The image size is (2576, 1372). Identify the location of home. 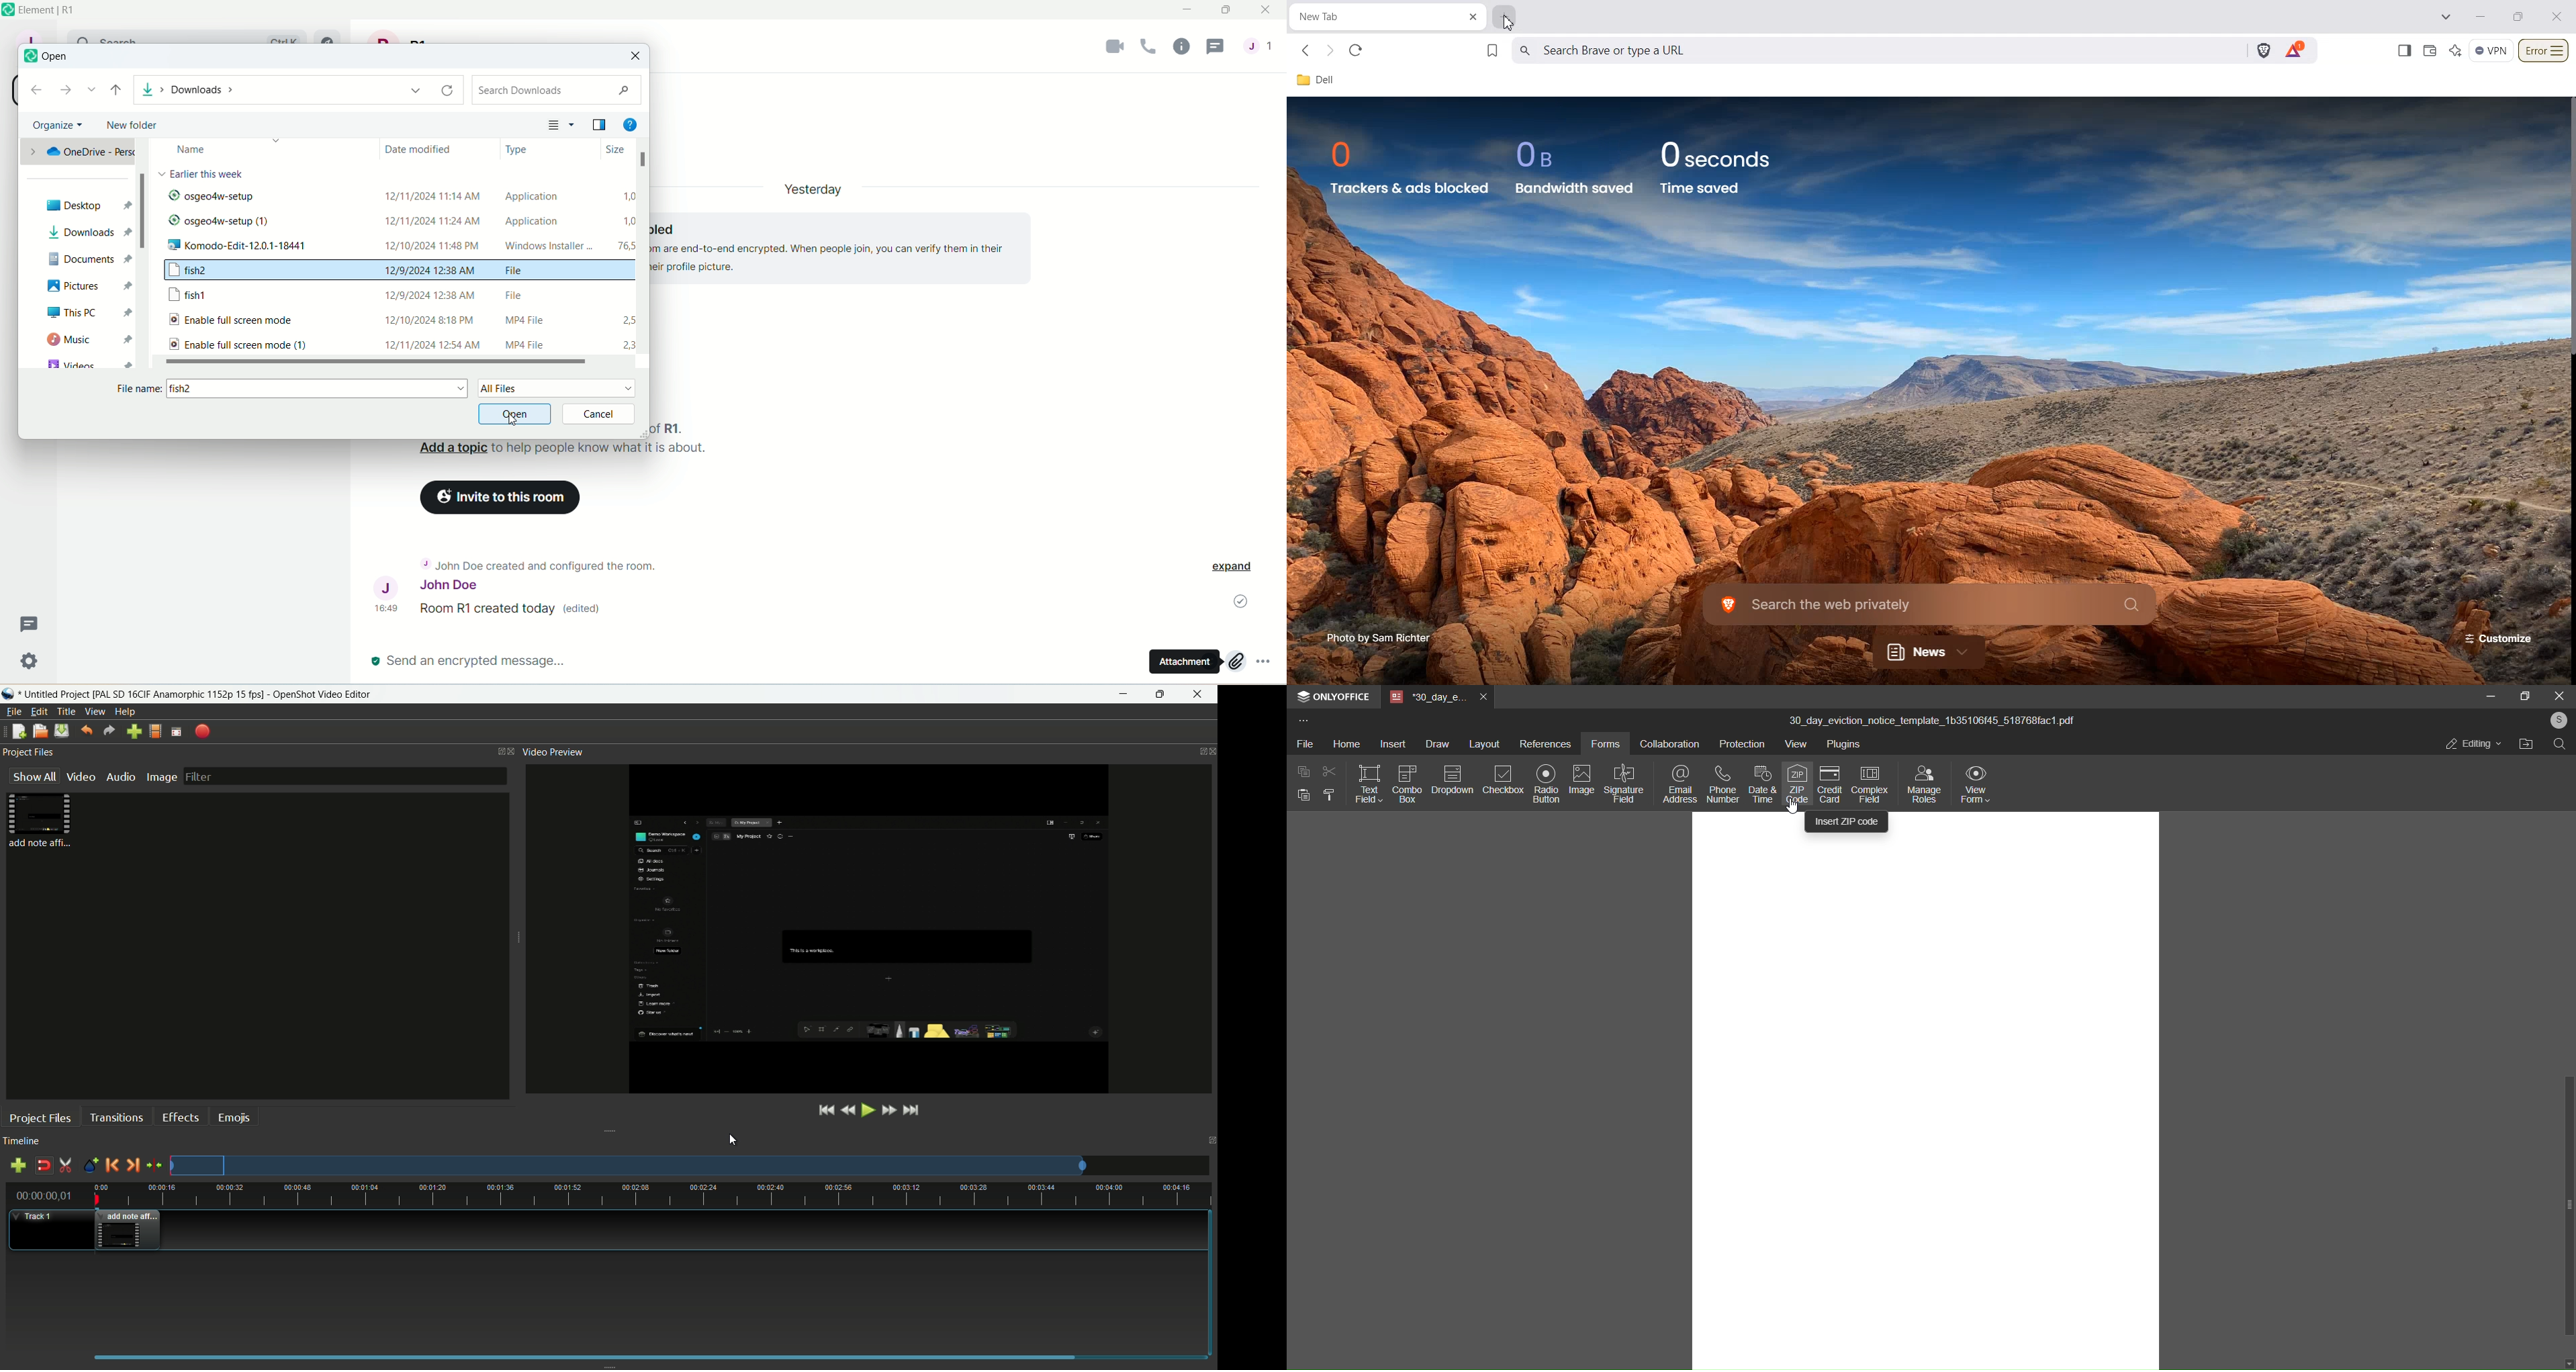
(1346, 745).